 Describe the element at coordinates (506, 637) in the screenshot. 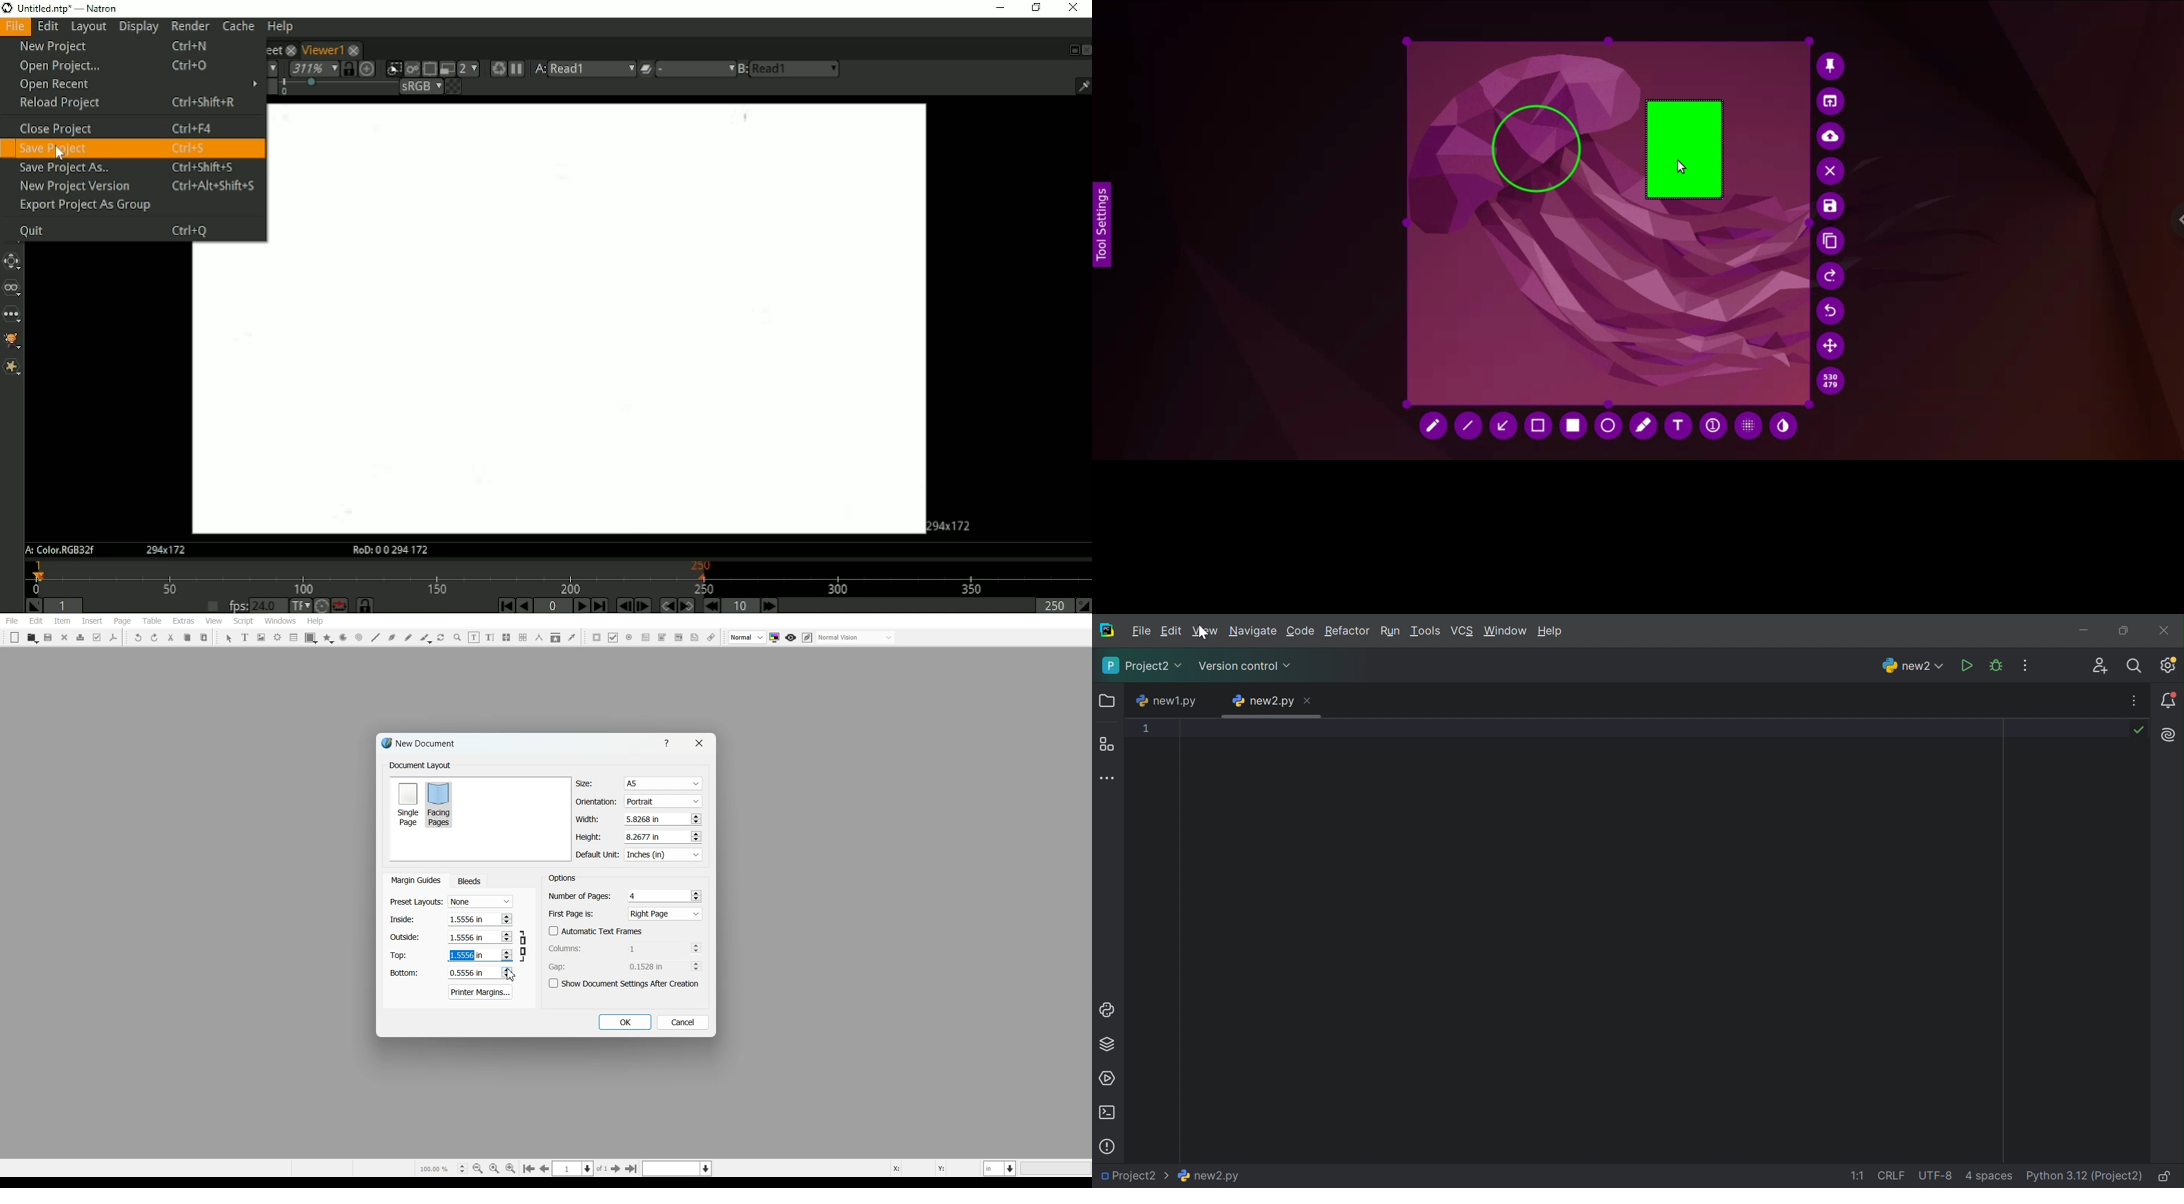

I see `Link Text Frame` at that location.